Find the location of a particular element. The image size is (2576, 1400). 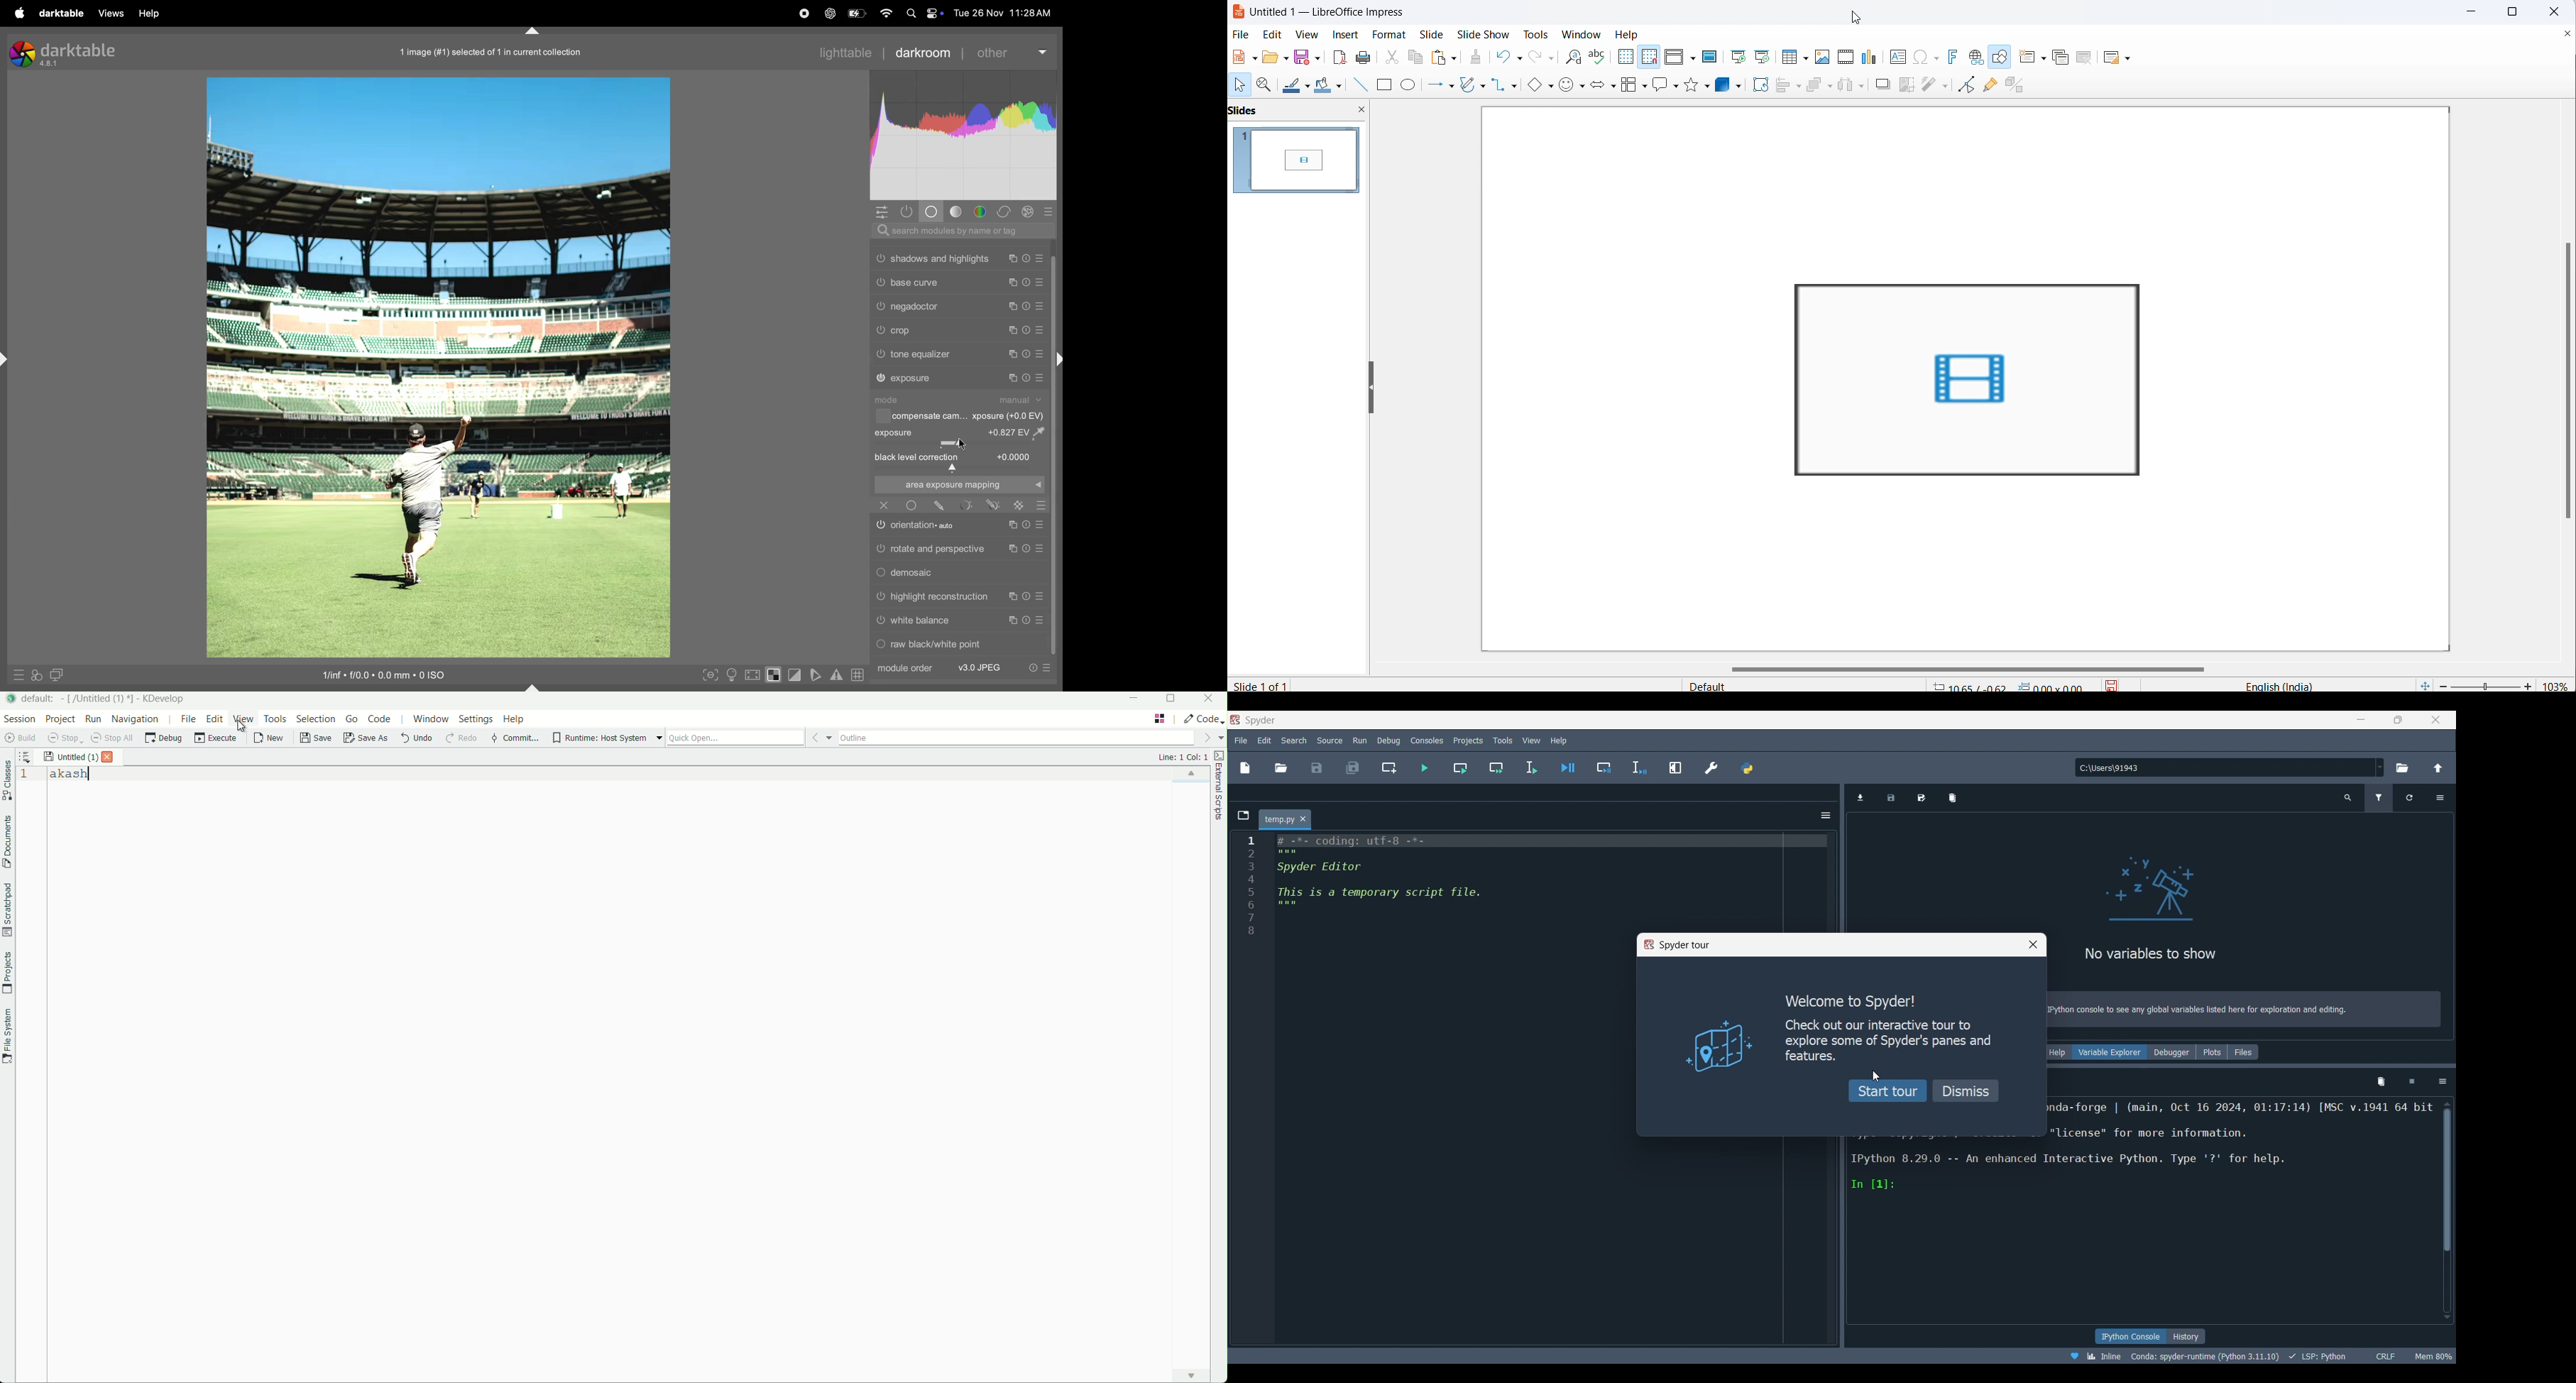

build is located at coordinates (19, 738).